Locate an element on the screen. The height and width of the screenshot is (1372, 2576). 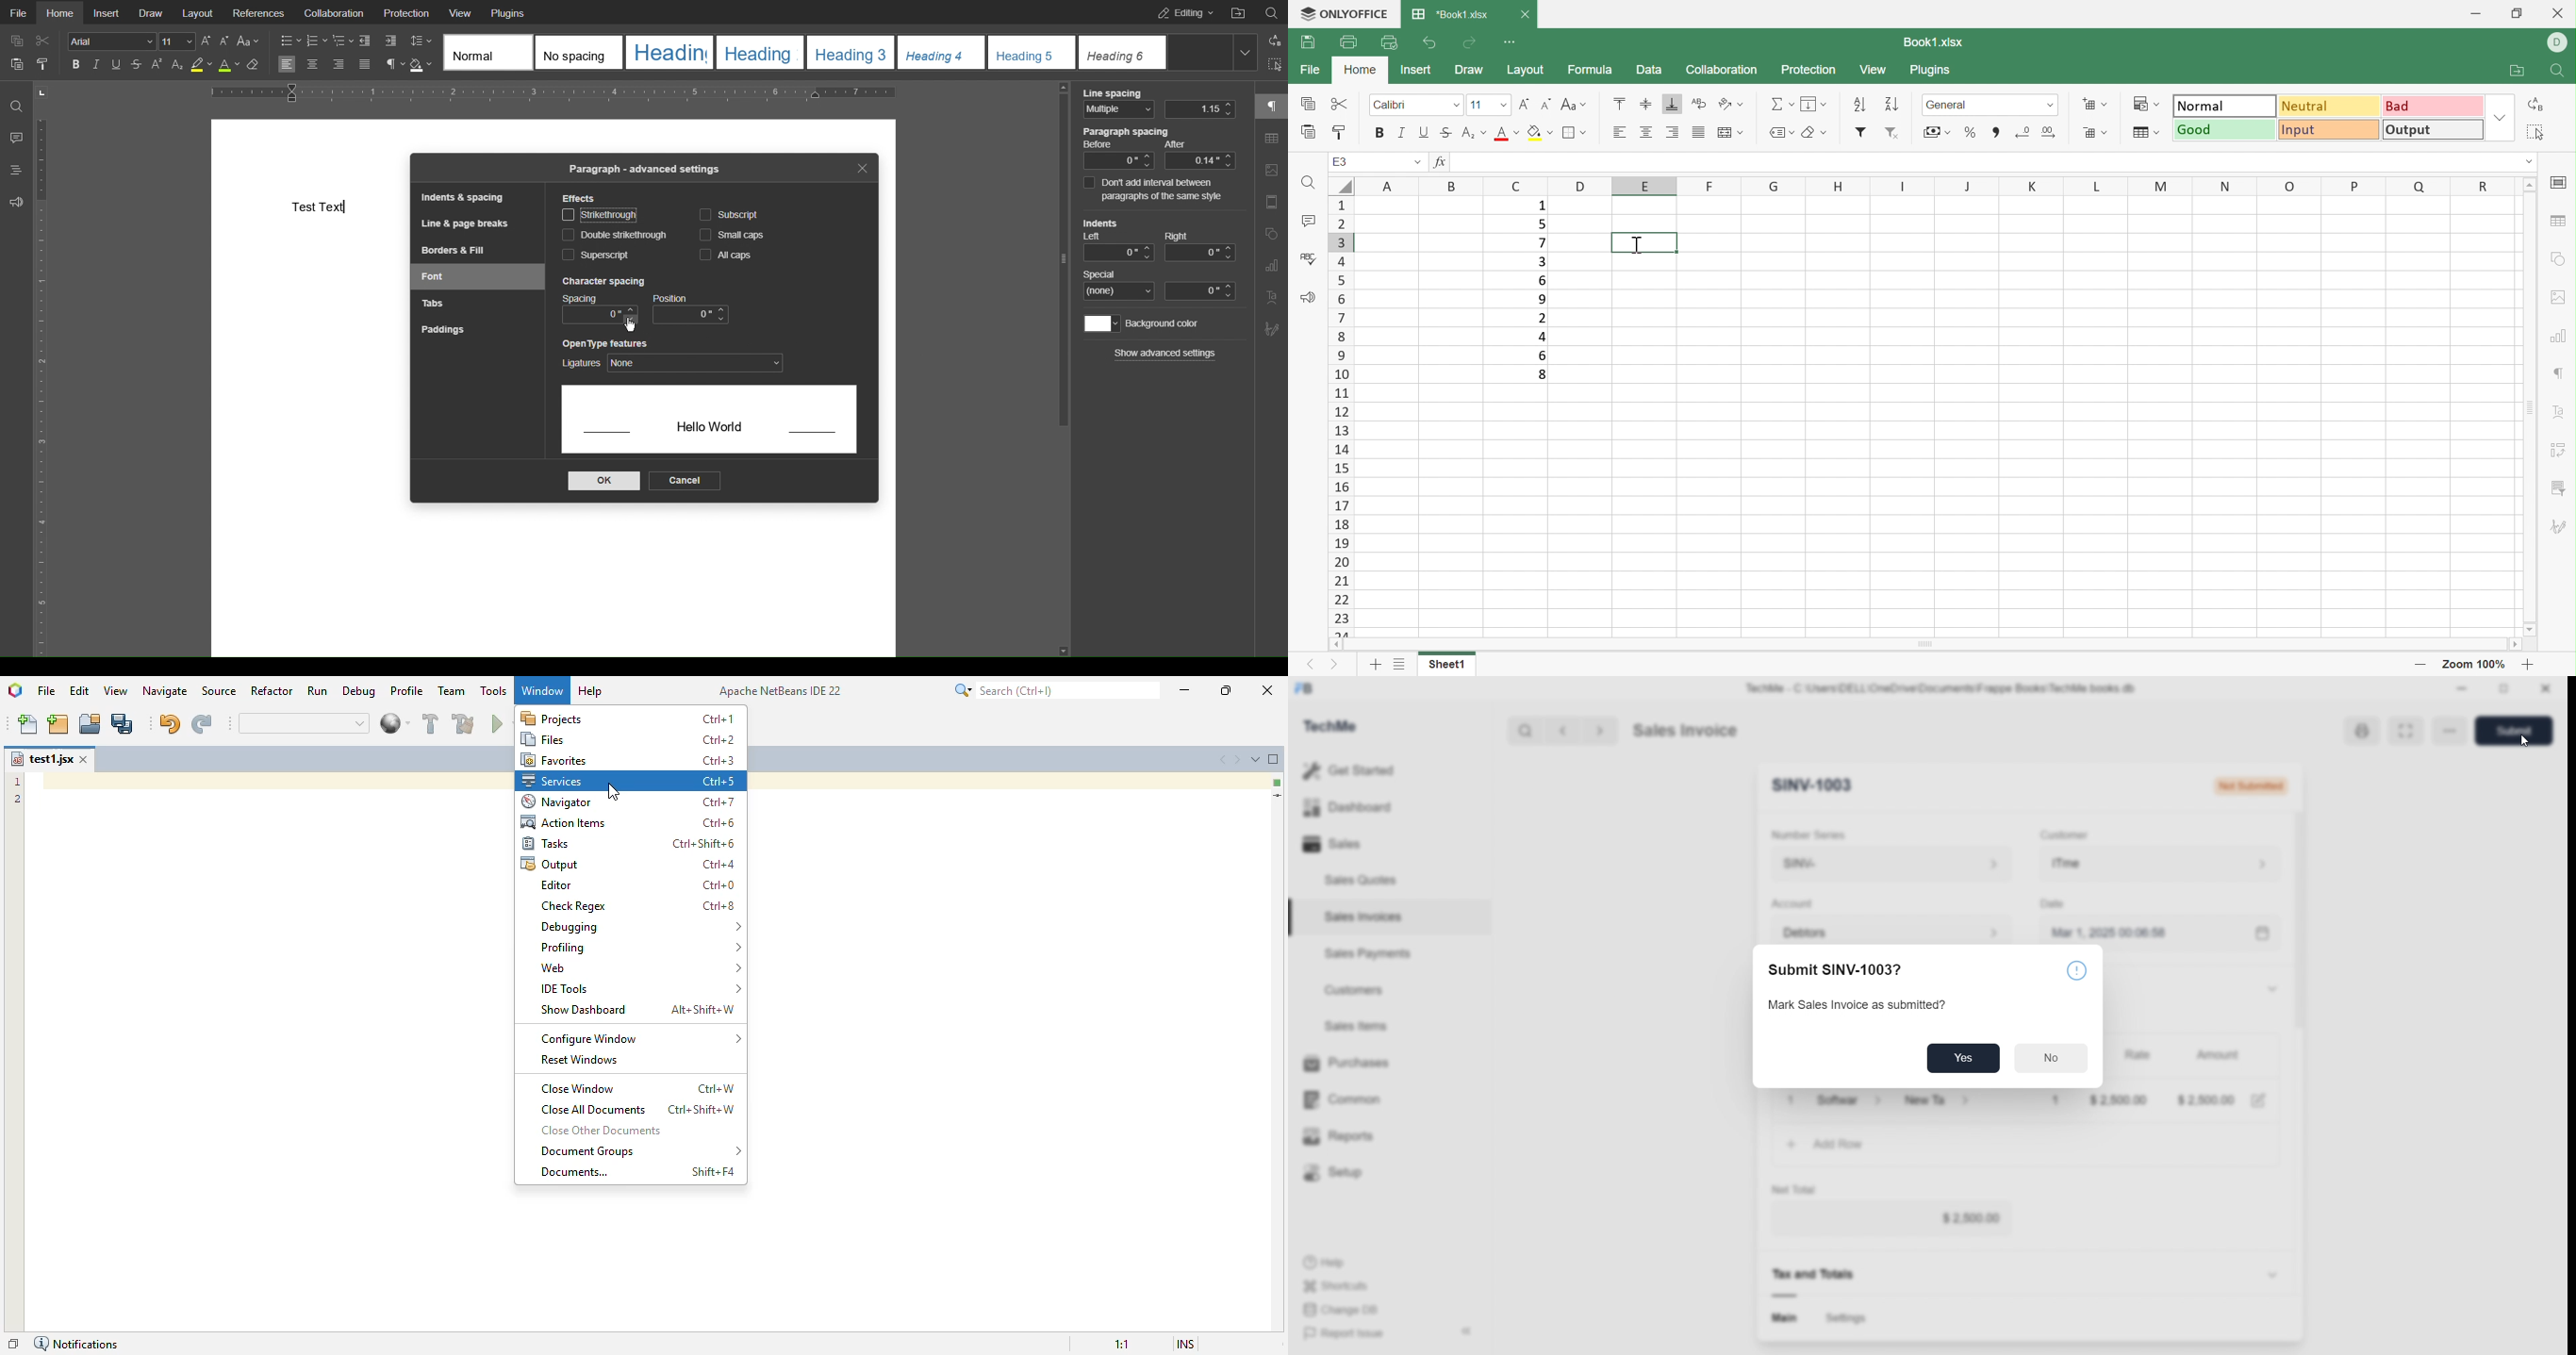
5 is located at coordinates (1542, 224).